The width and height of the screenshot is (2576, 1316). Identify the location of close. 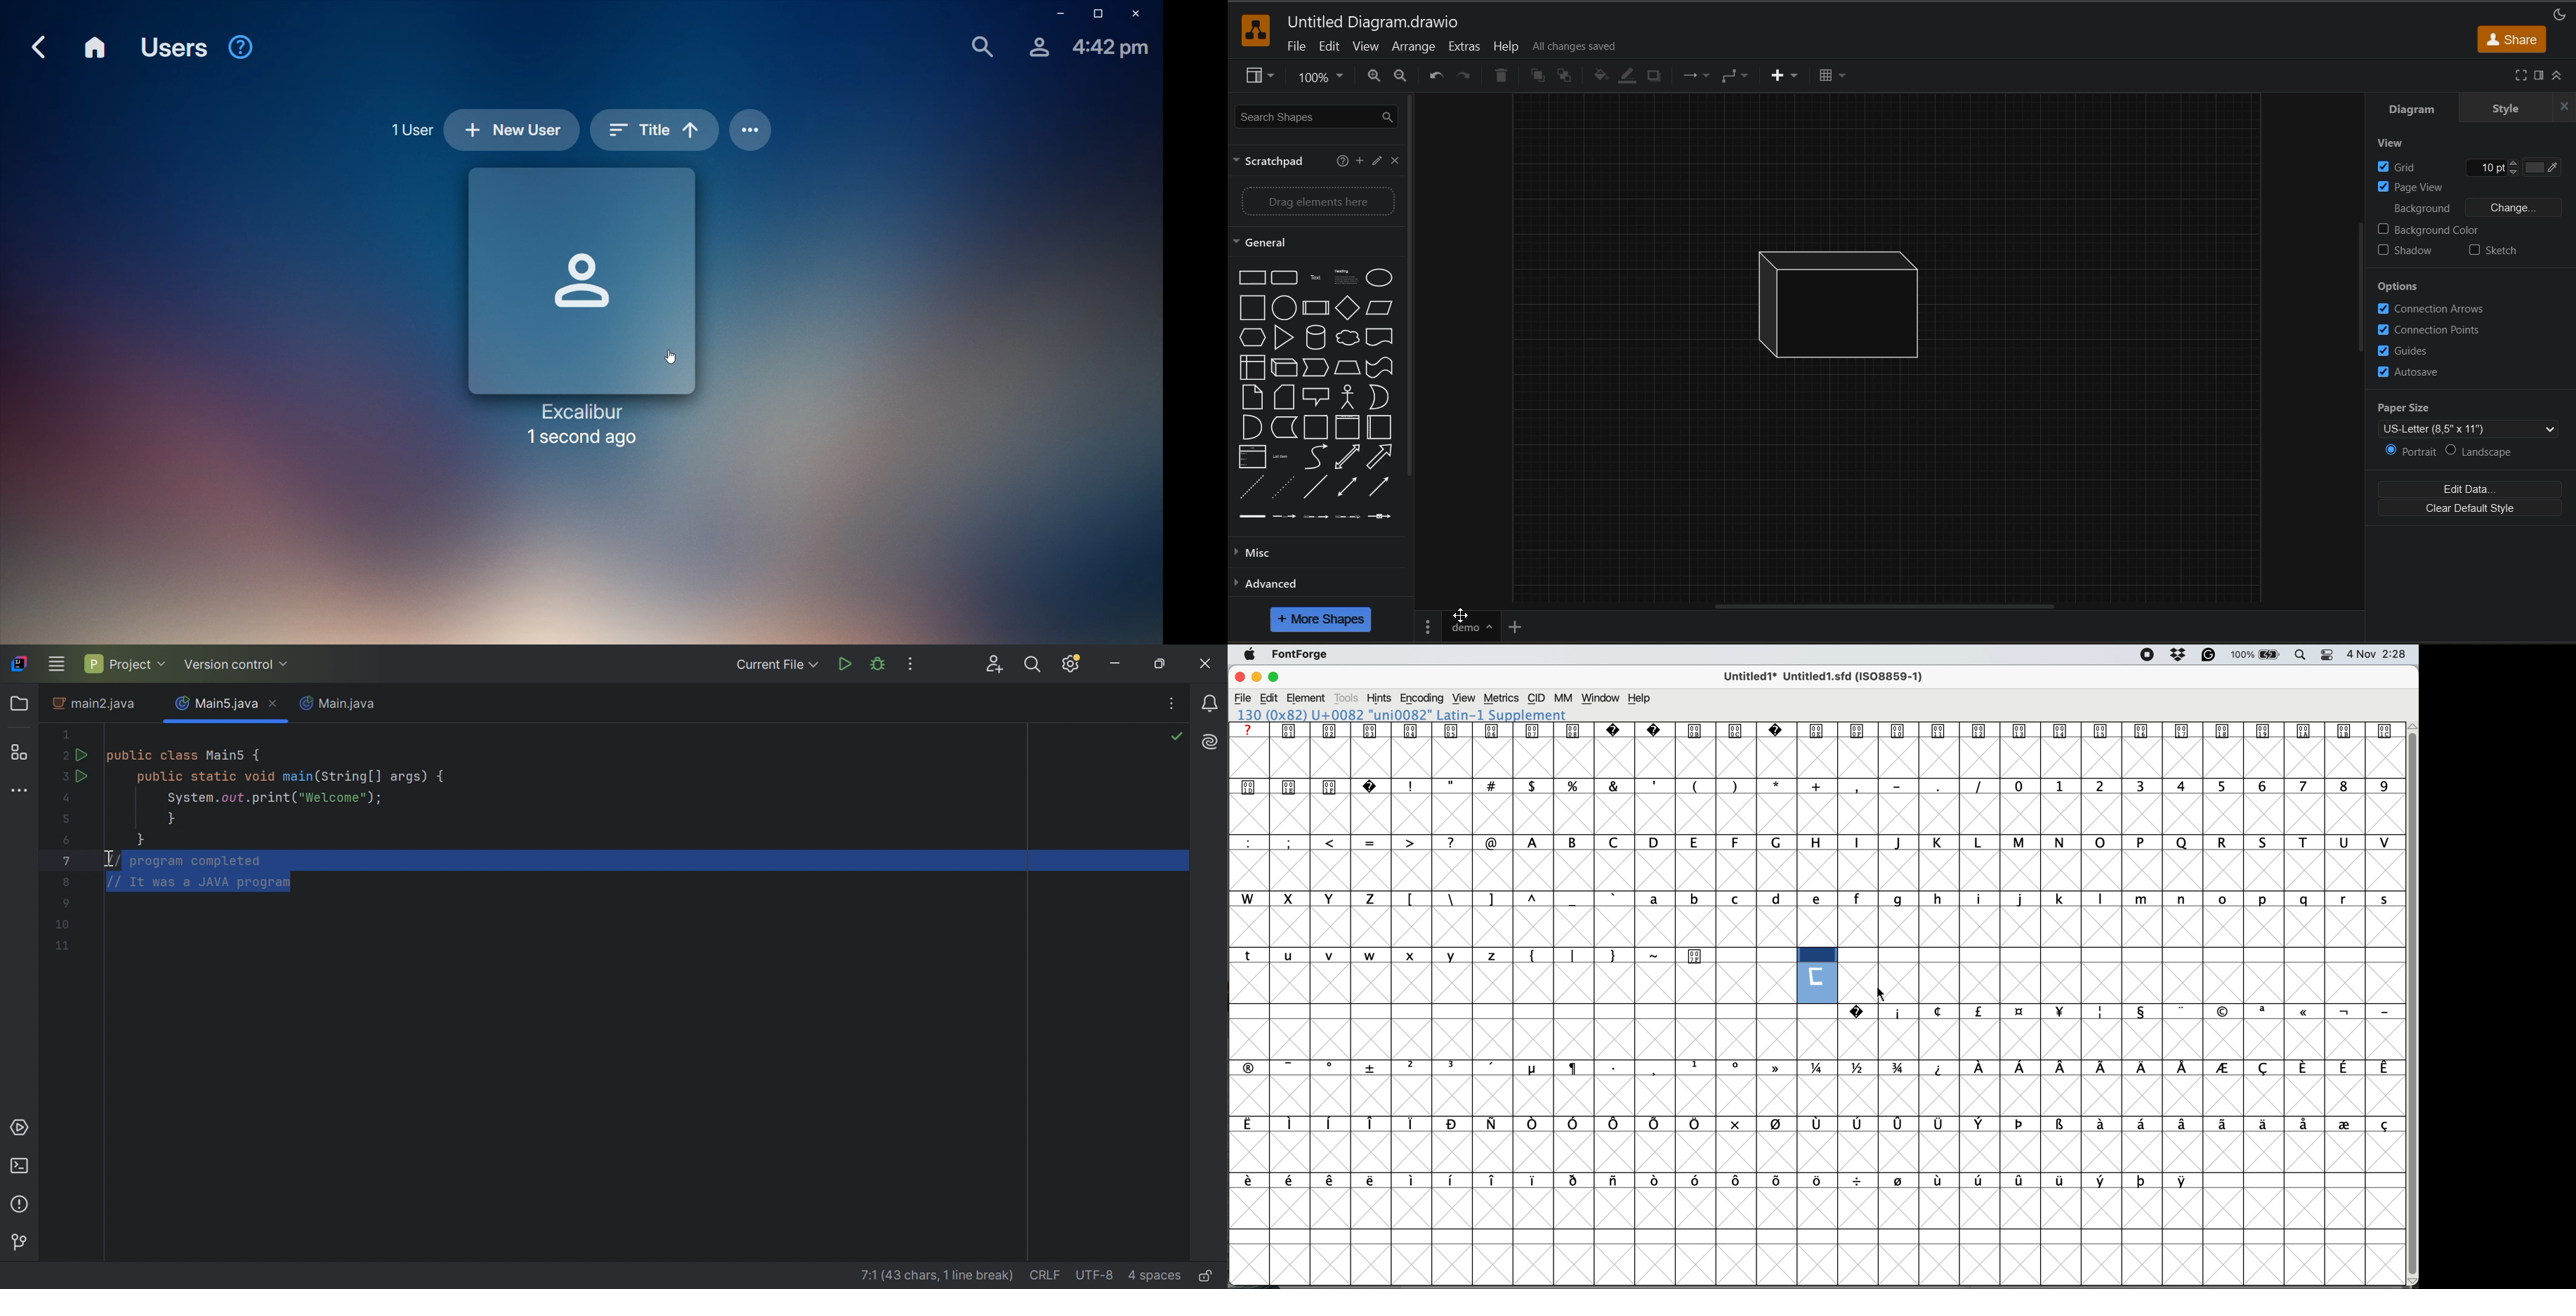
(2565, 107).